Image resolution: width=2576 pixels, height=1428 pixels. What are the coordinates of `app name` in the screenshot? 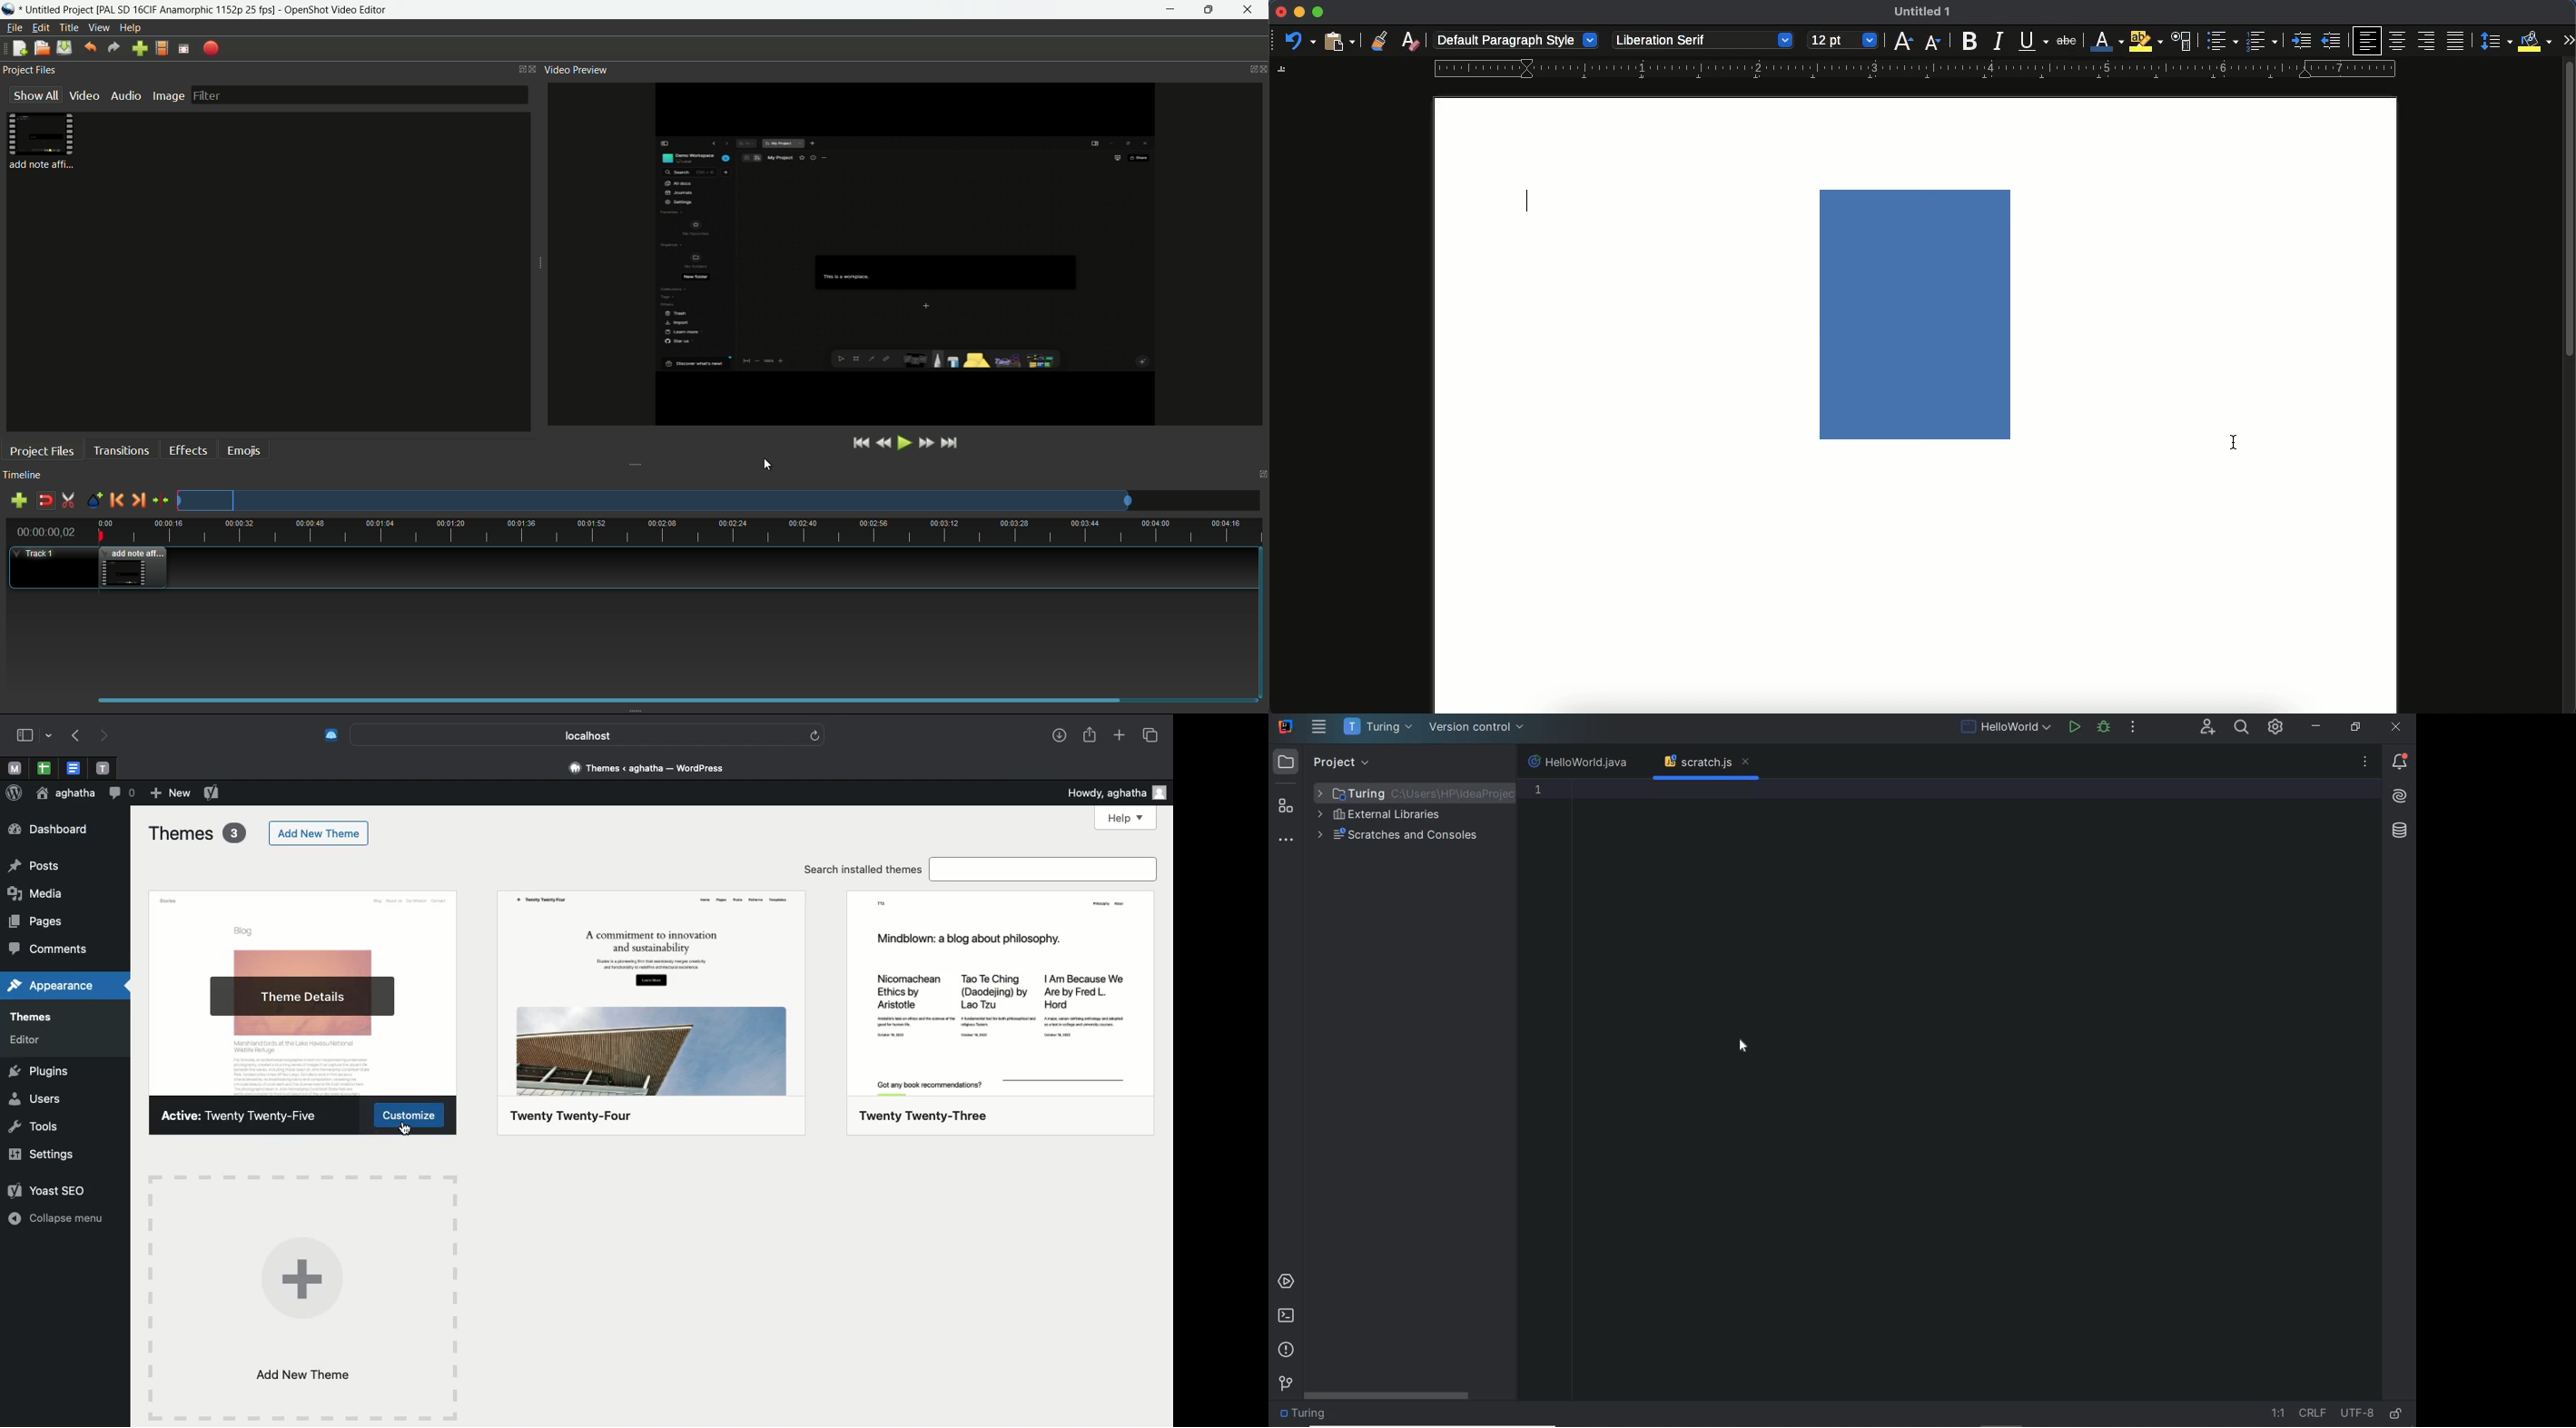 It's located at (338, 10).